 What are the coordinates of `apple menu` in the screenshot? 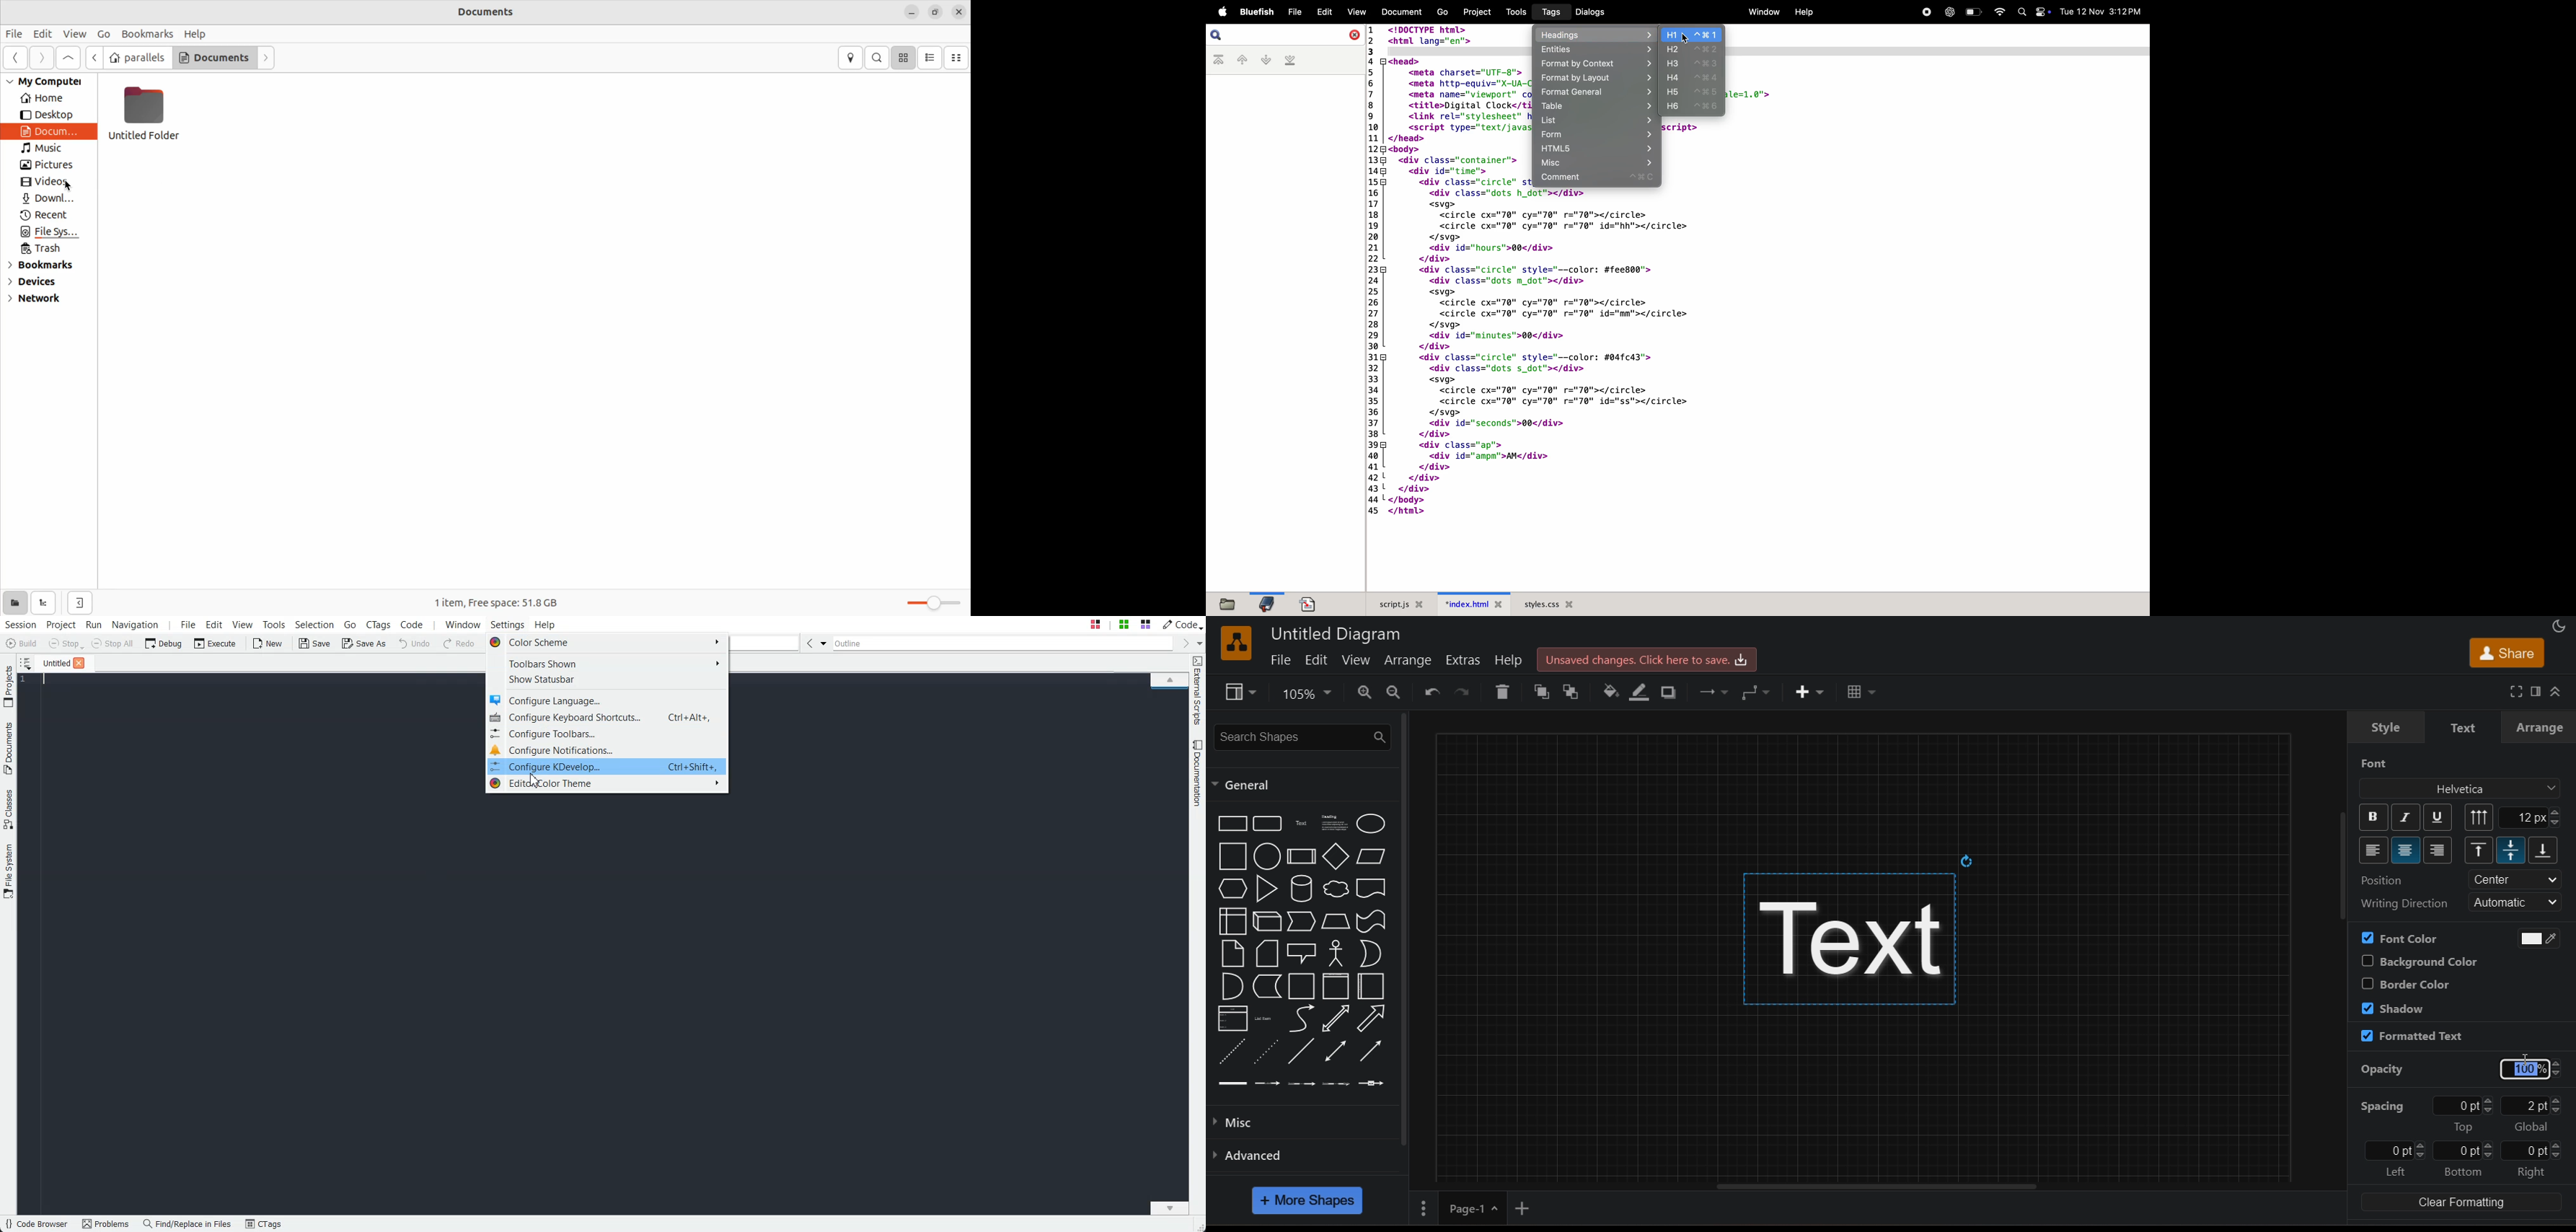 It's located at (1221, 13).